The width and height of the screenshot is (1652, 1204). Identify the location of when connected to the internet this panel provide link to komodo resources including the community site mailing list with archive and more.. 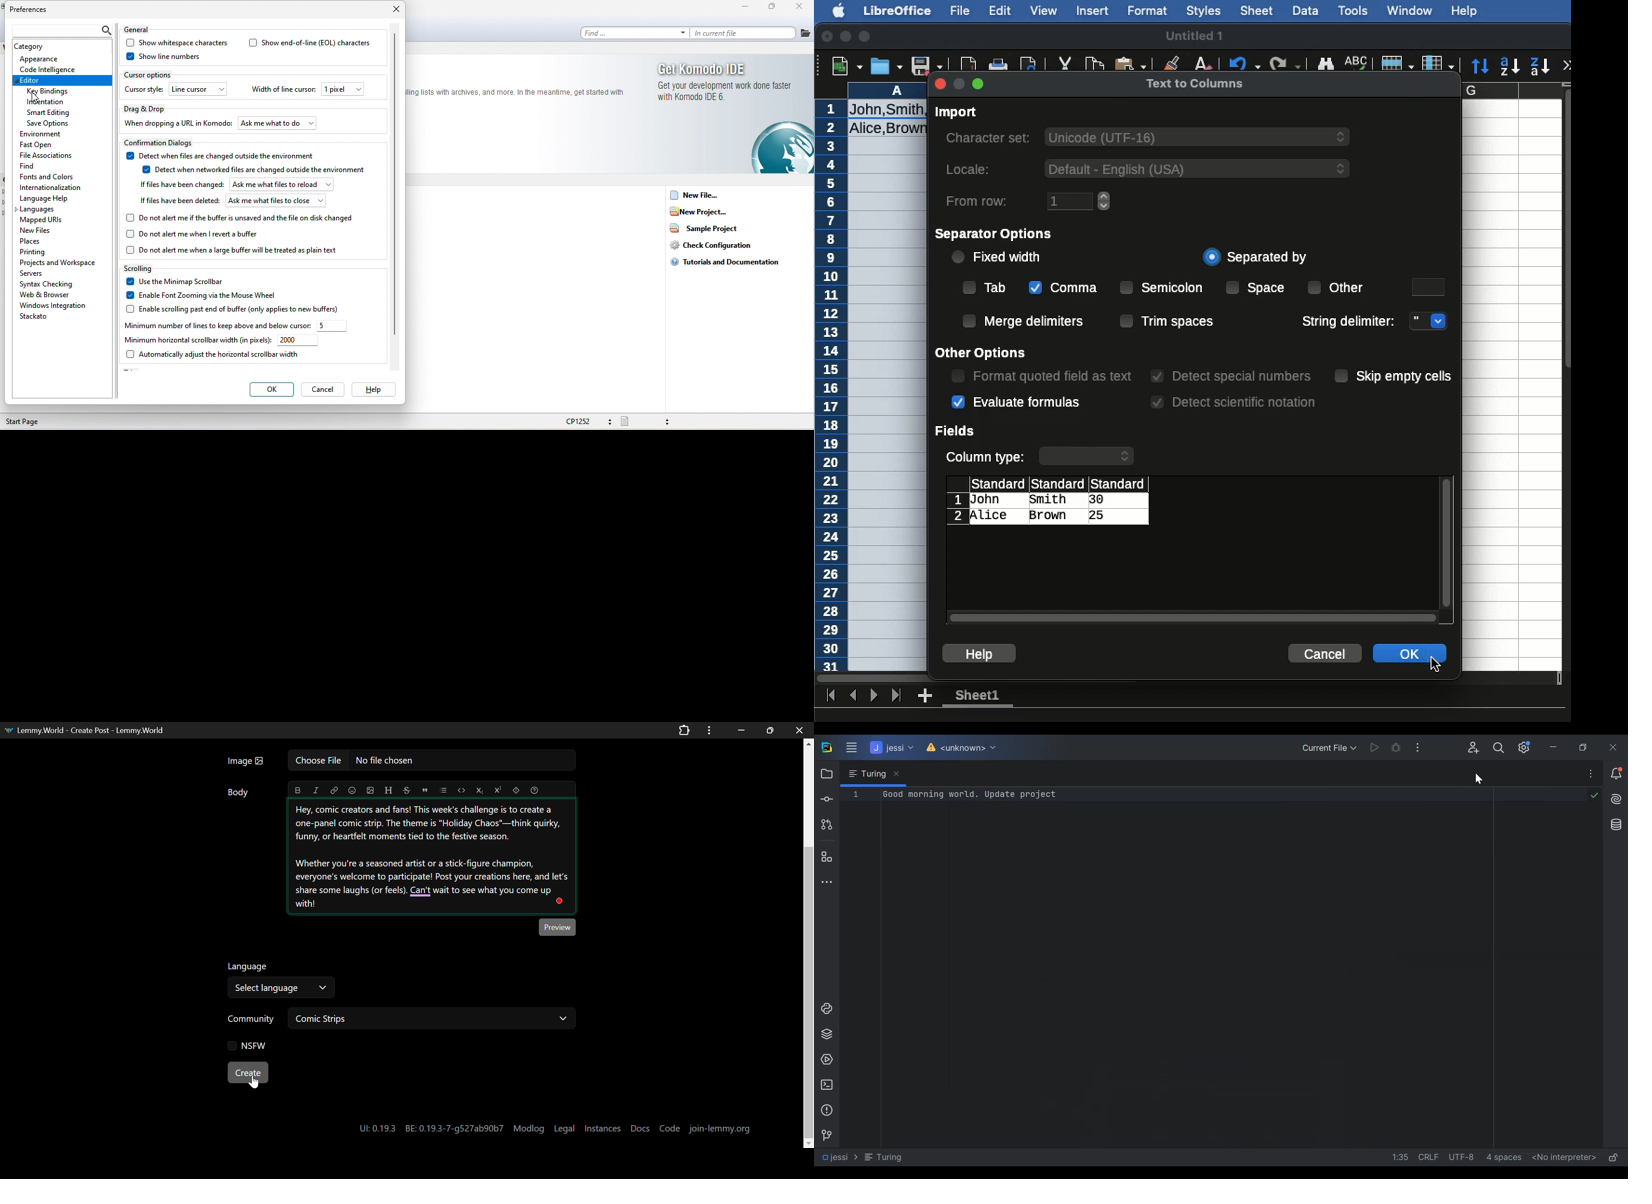
(520, 94).